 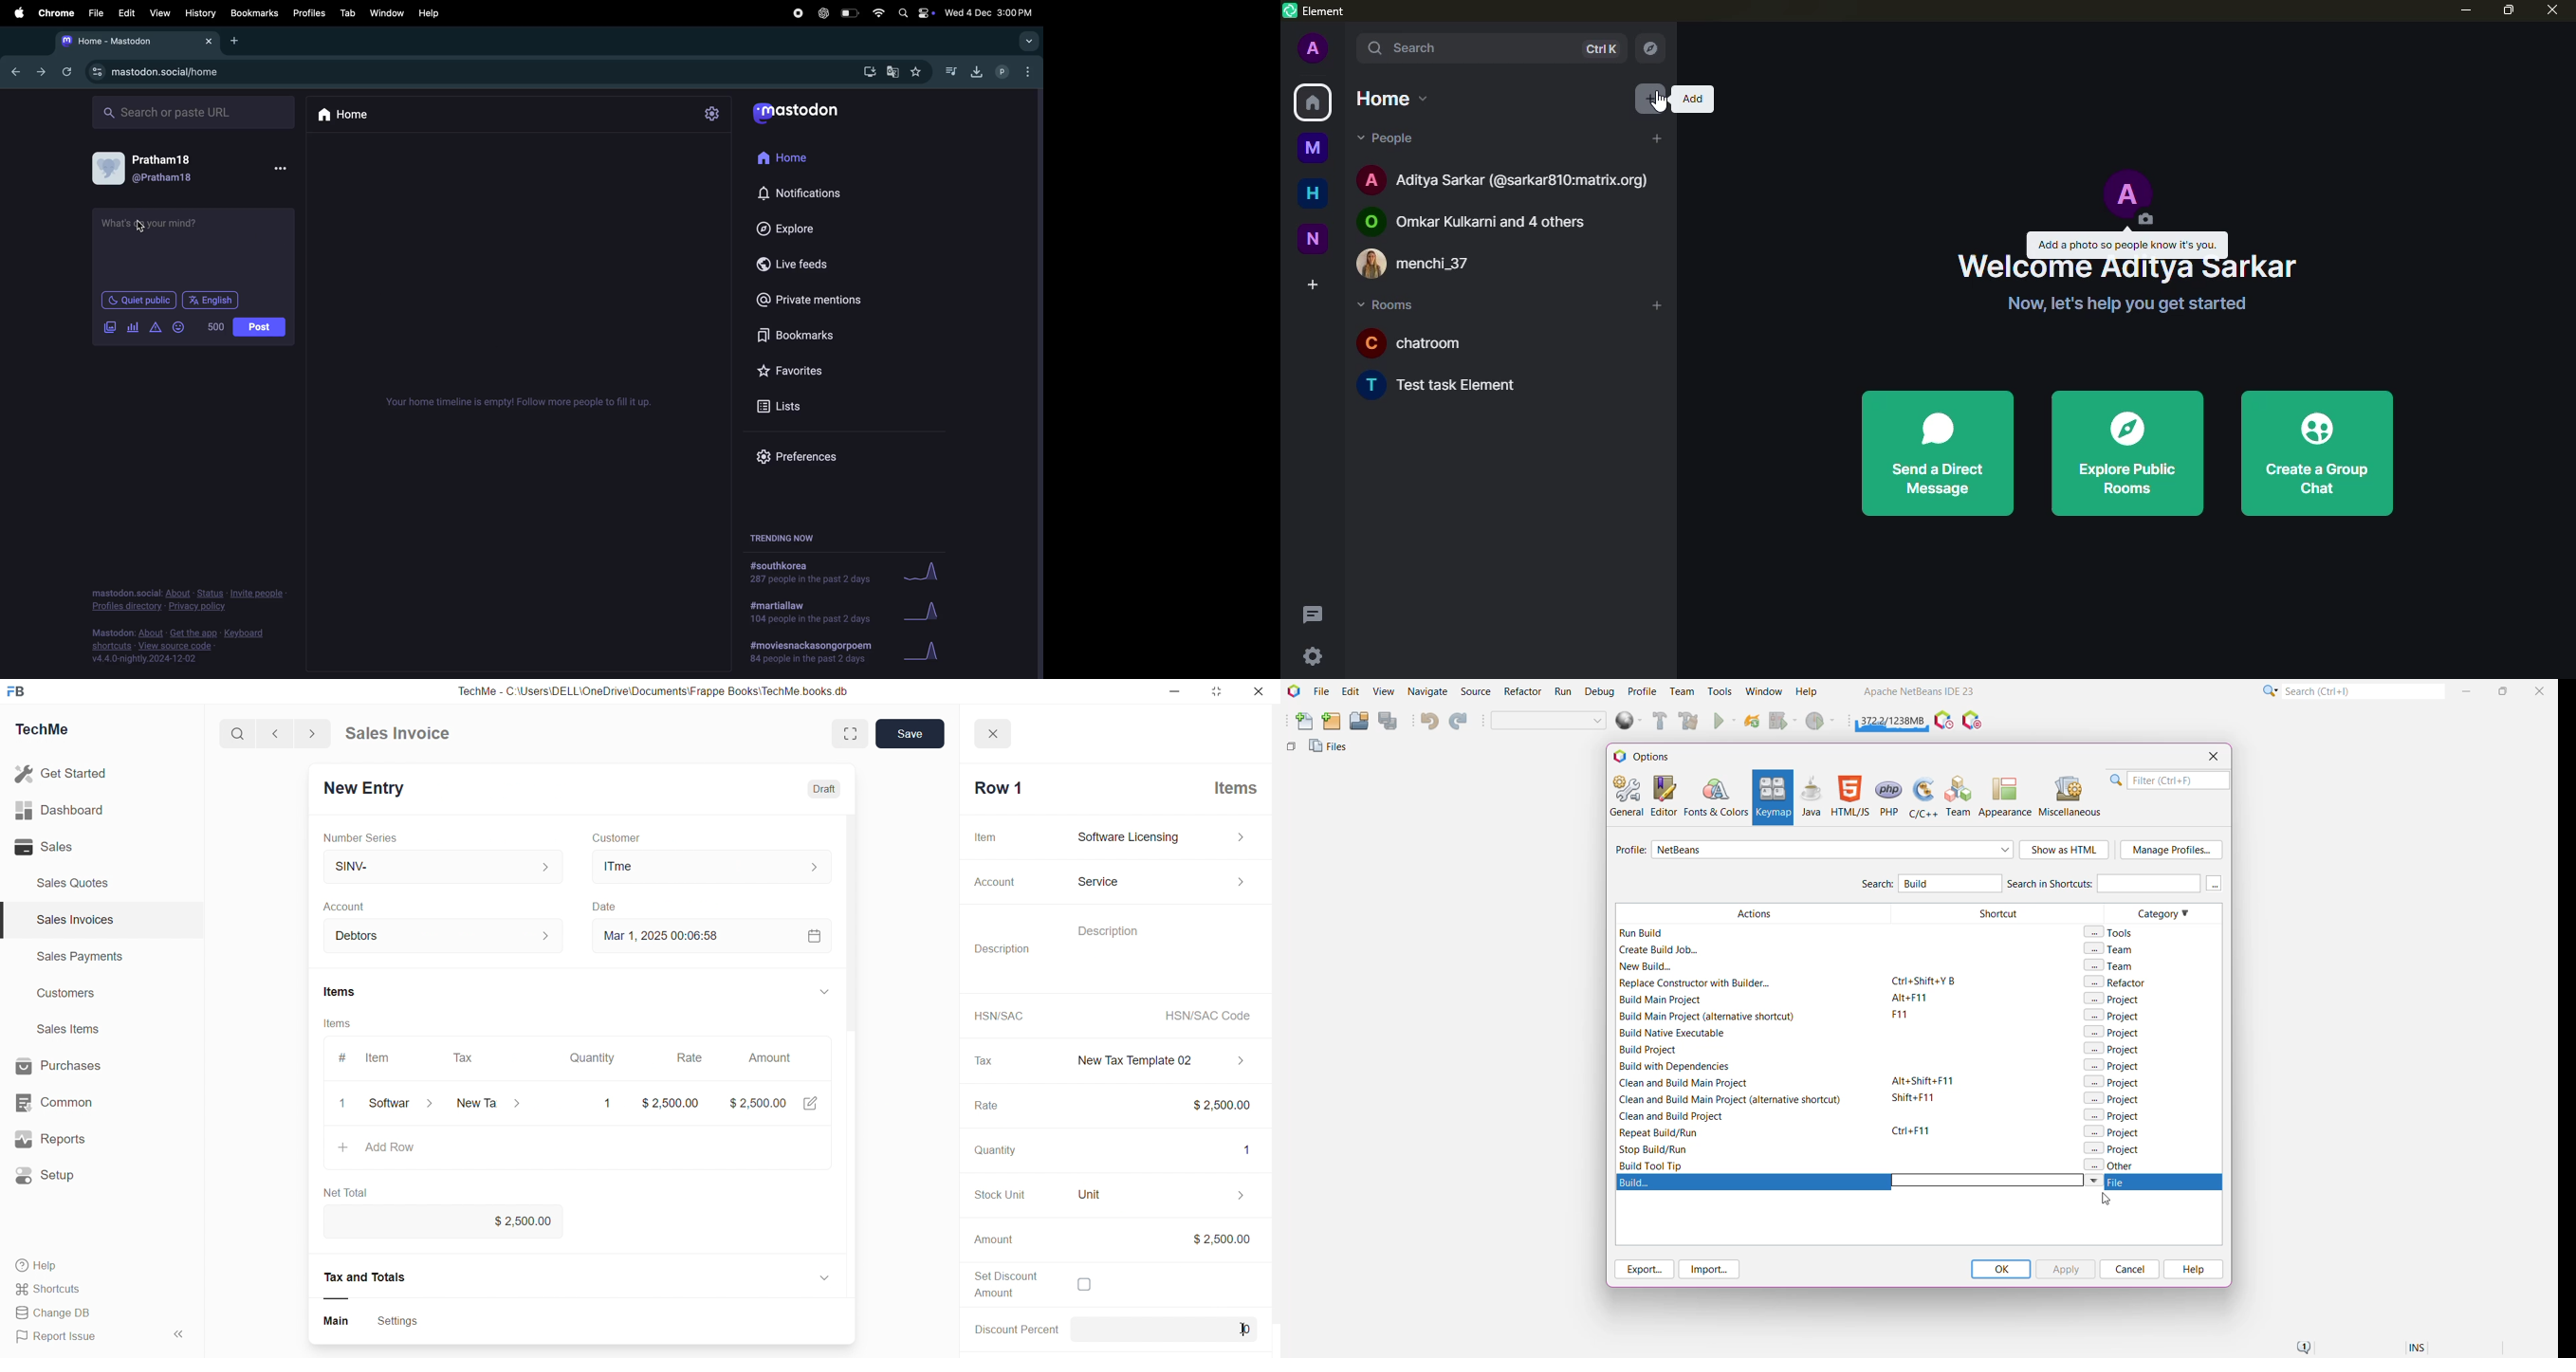 What do you see at coordinates (194, 248) in the screenshot?
I see `text box` at bounding box center [194, 248].